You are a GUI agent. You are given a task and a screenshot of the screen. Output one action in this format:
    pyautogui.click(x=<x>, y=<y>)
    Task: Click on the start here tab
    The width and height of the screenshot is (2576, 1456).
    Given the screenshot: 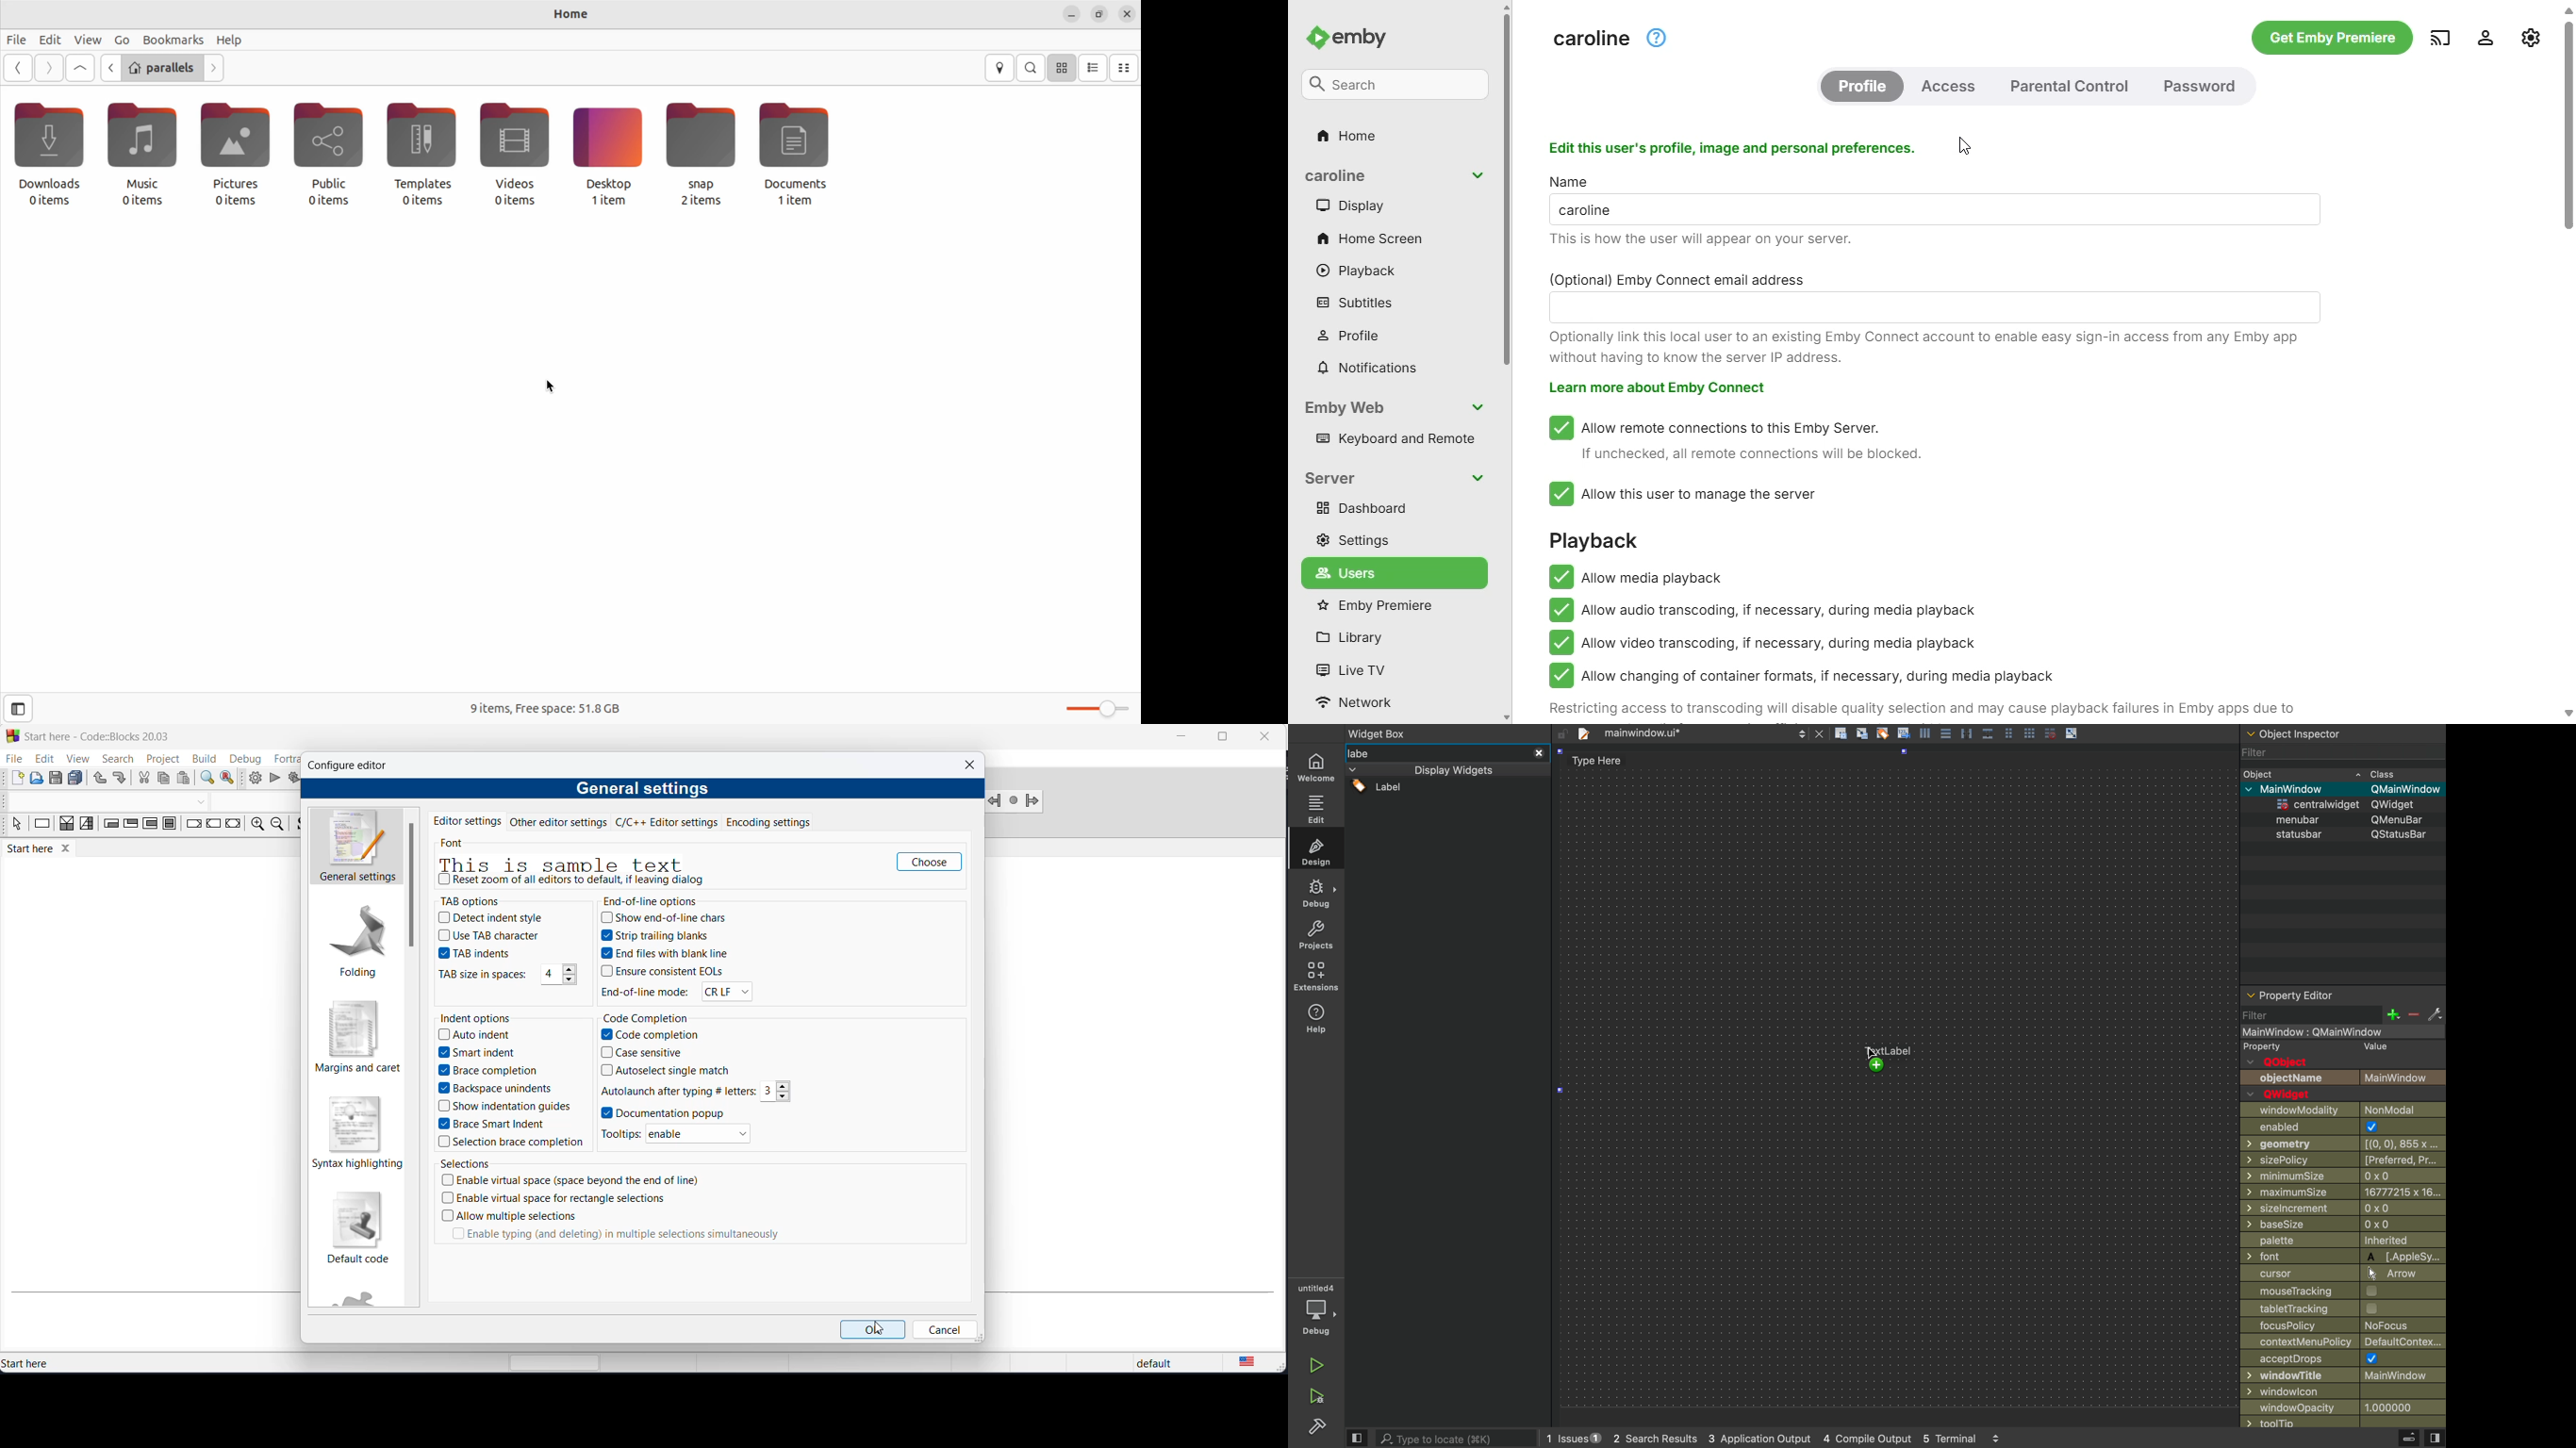 What is the action you would take?
    pyautogui.click(x=49, y=851)
    